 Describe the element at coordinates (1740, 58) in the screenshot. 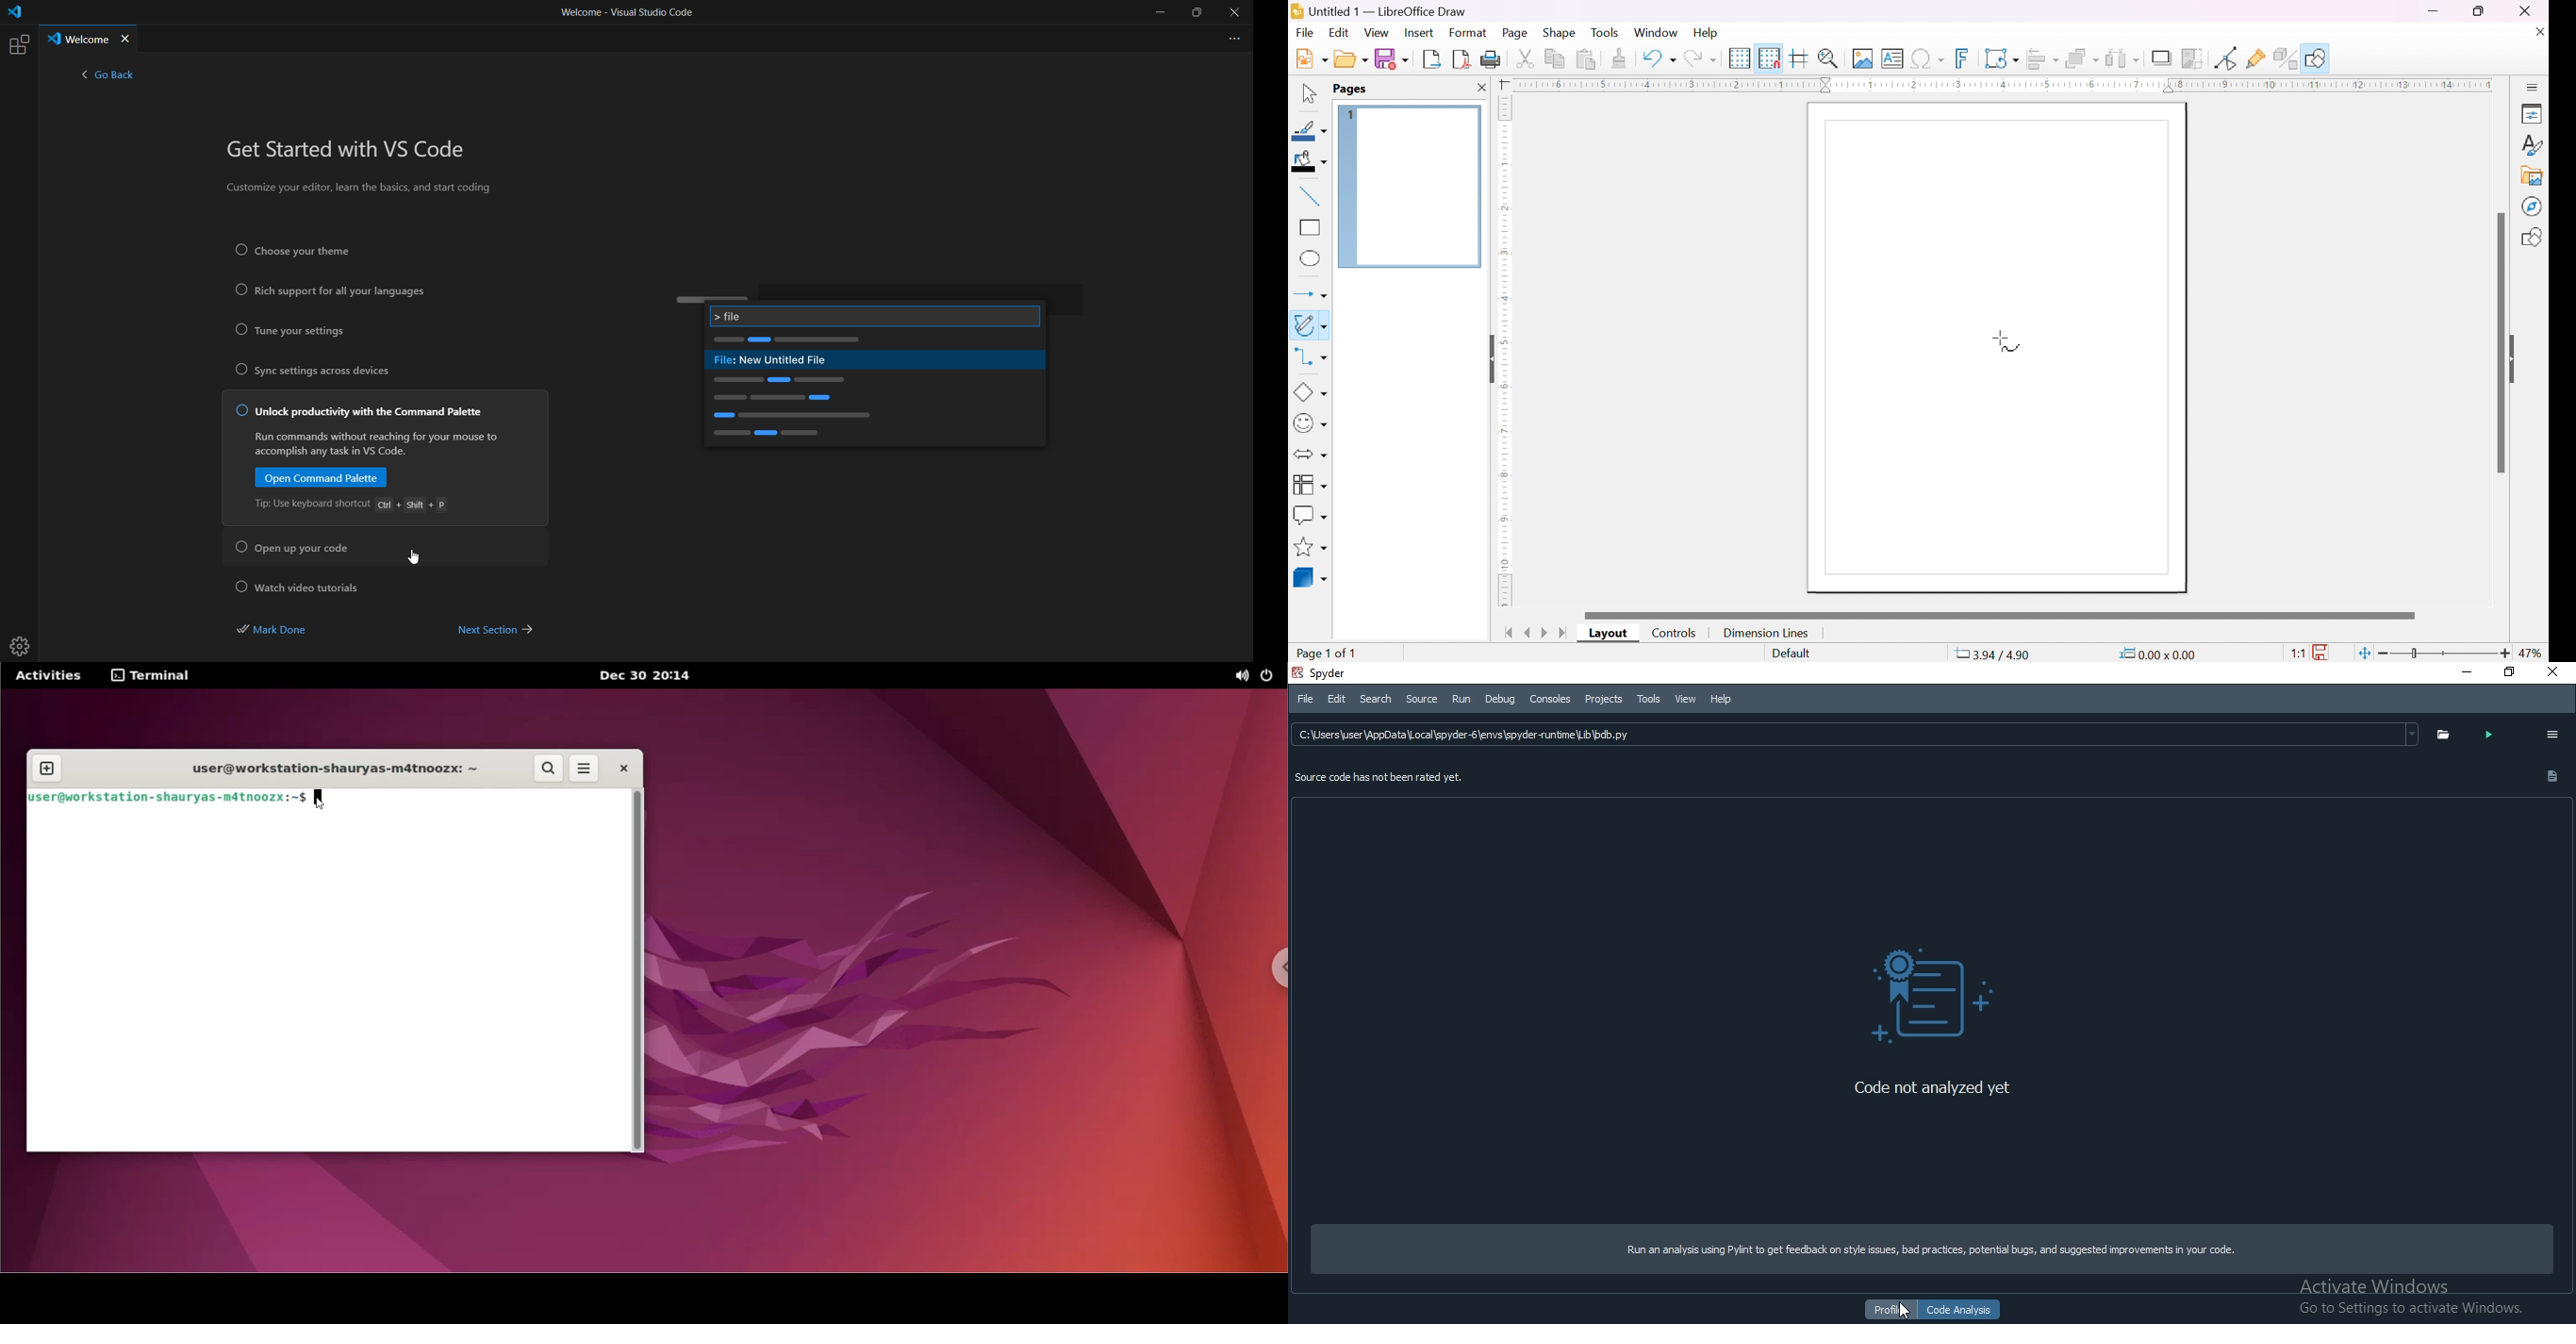

I see `display grid` at that location.